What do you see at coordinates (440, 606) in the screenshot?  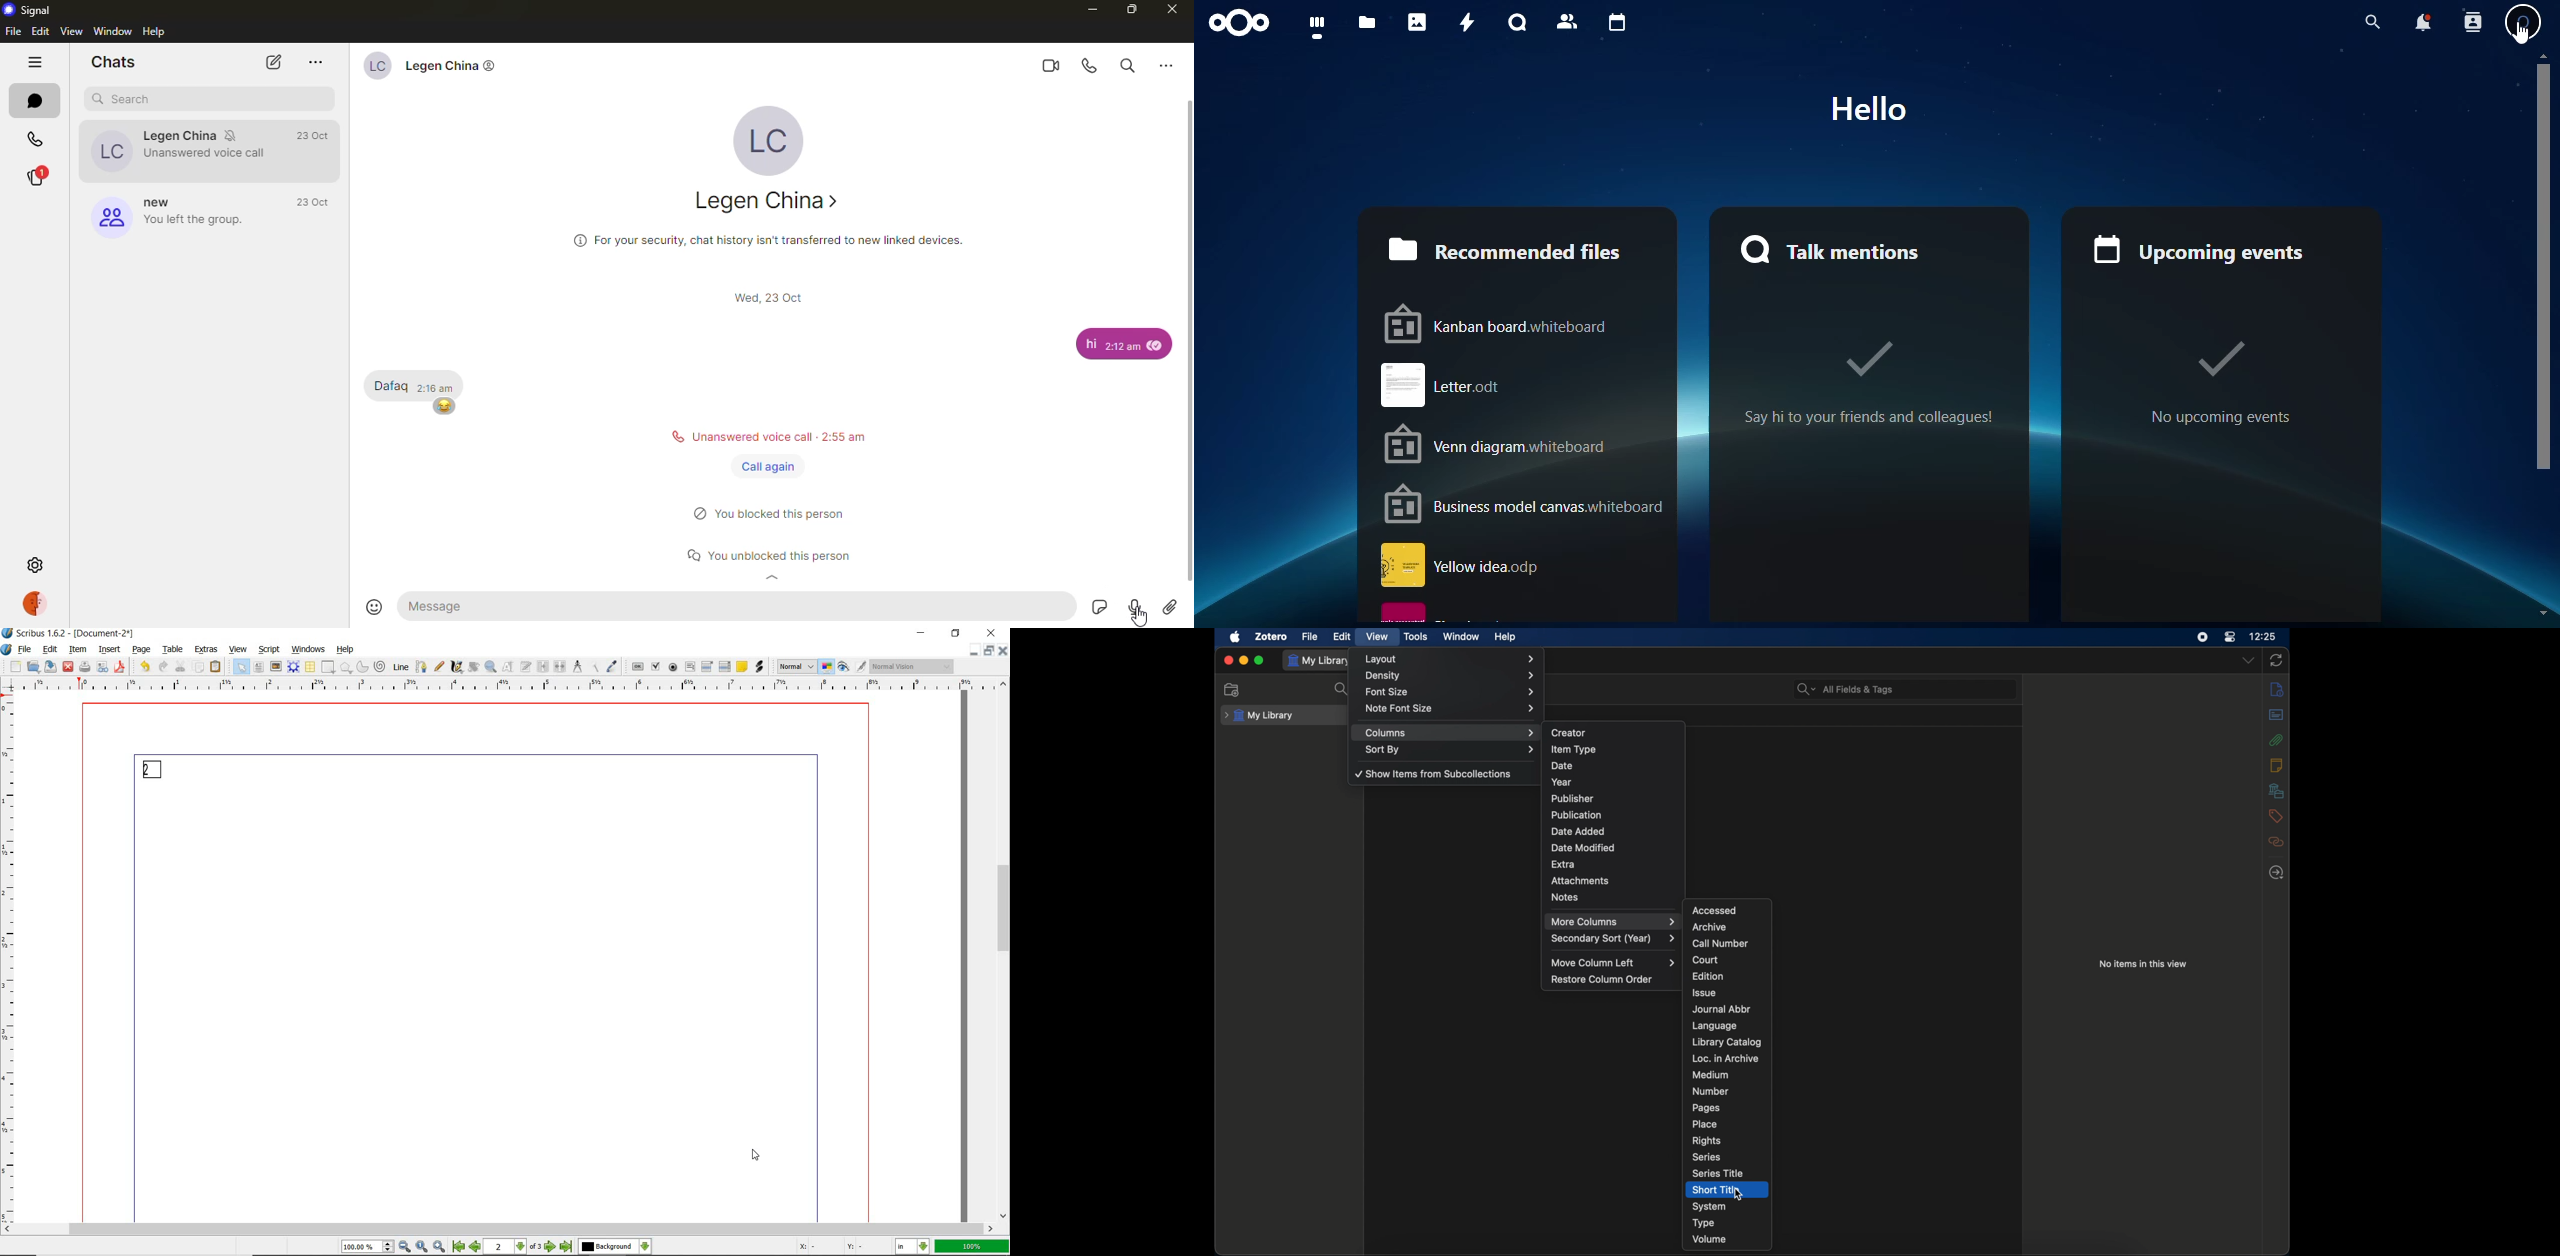 I see `message` at bounding box center [440, 606].